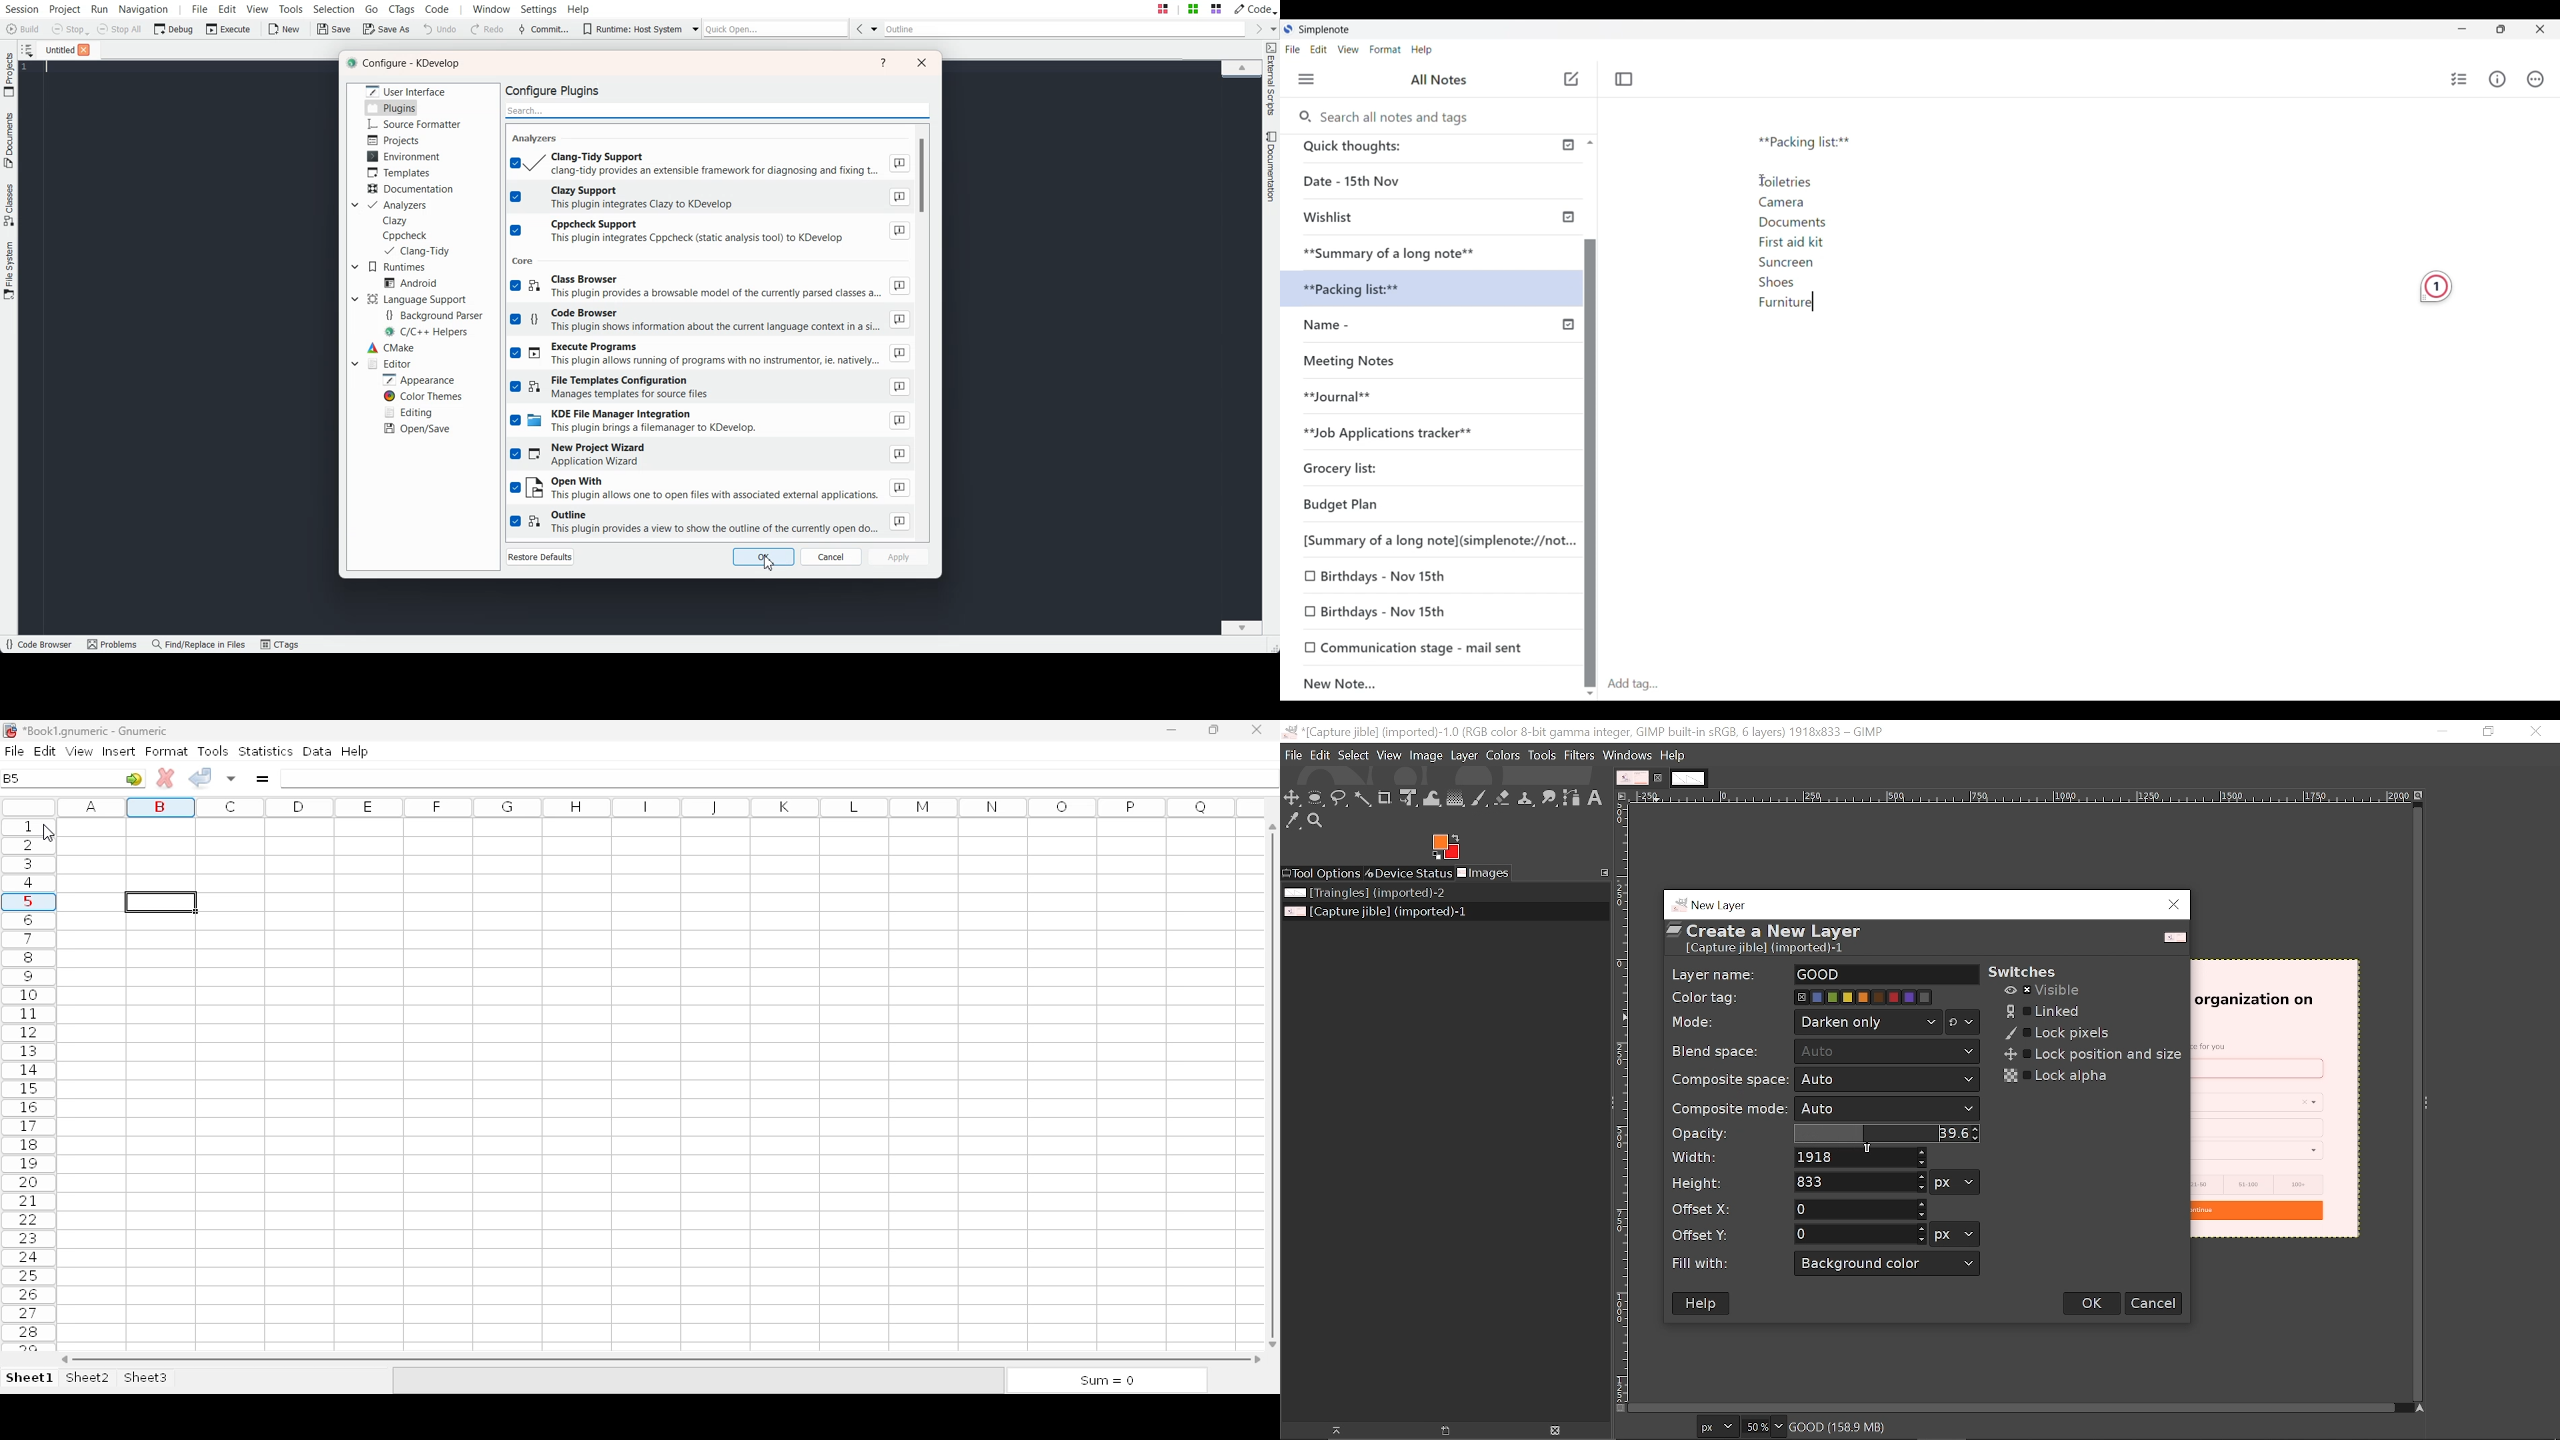 The width and height of the screenshot is (2576, 1456). I want to click on Vertical slide bar for left panel, so click(1591, 451).